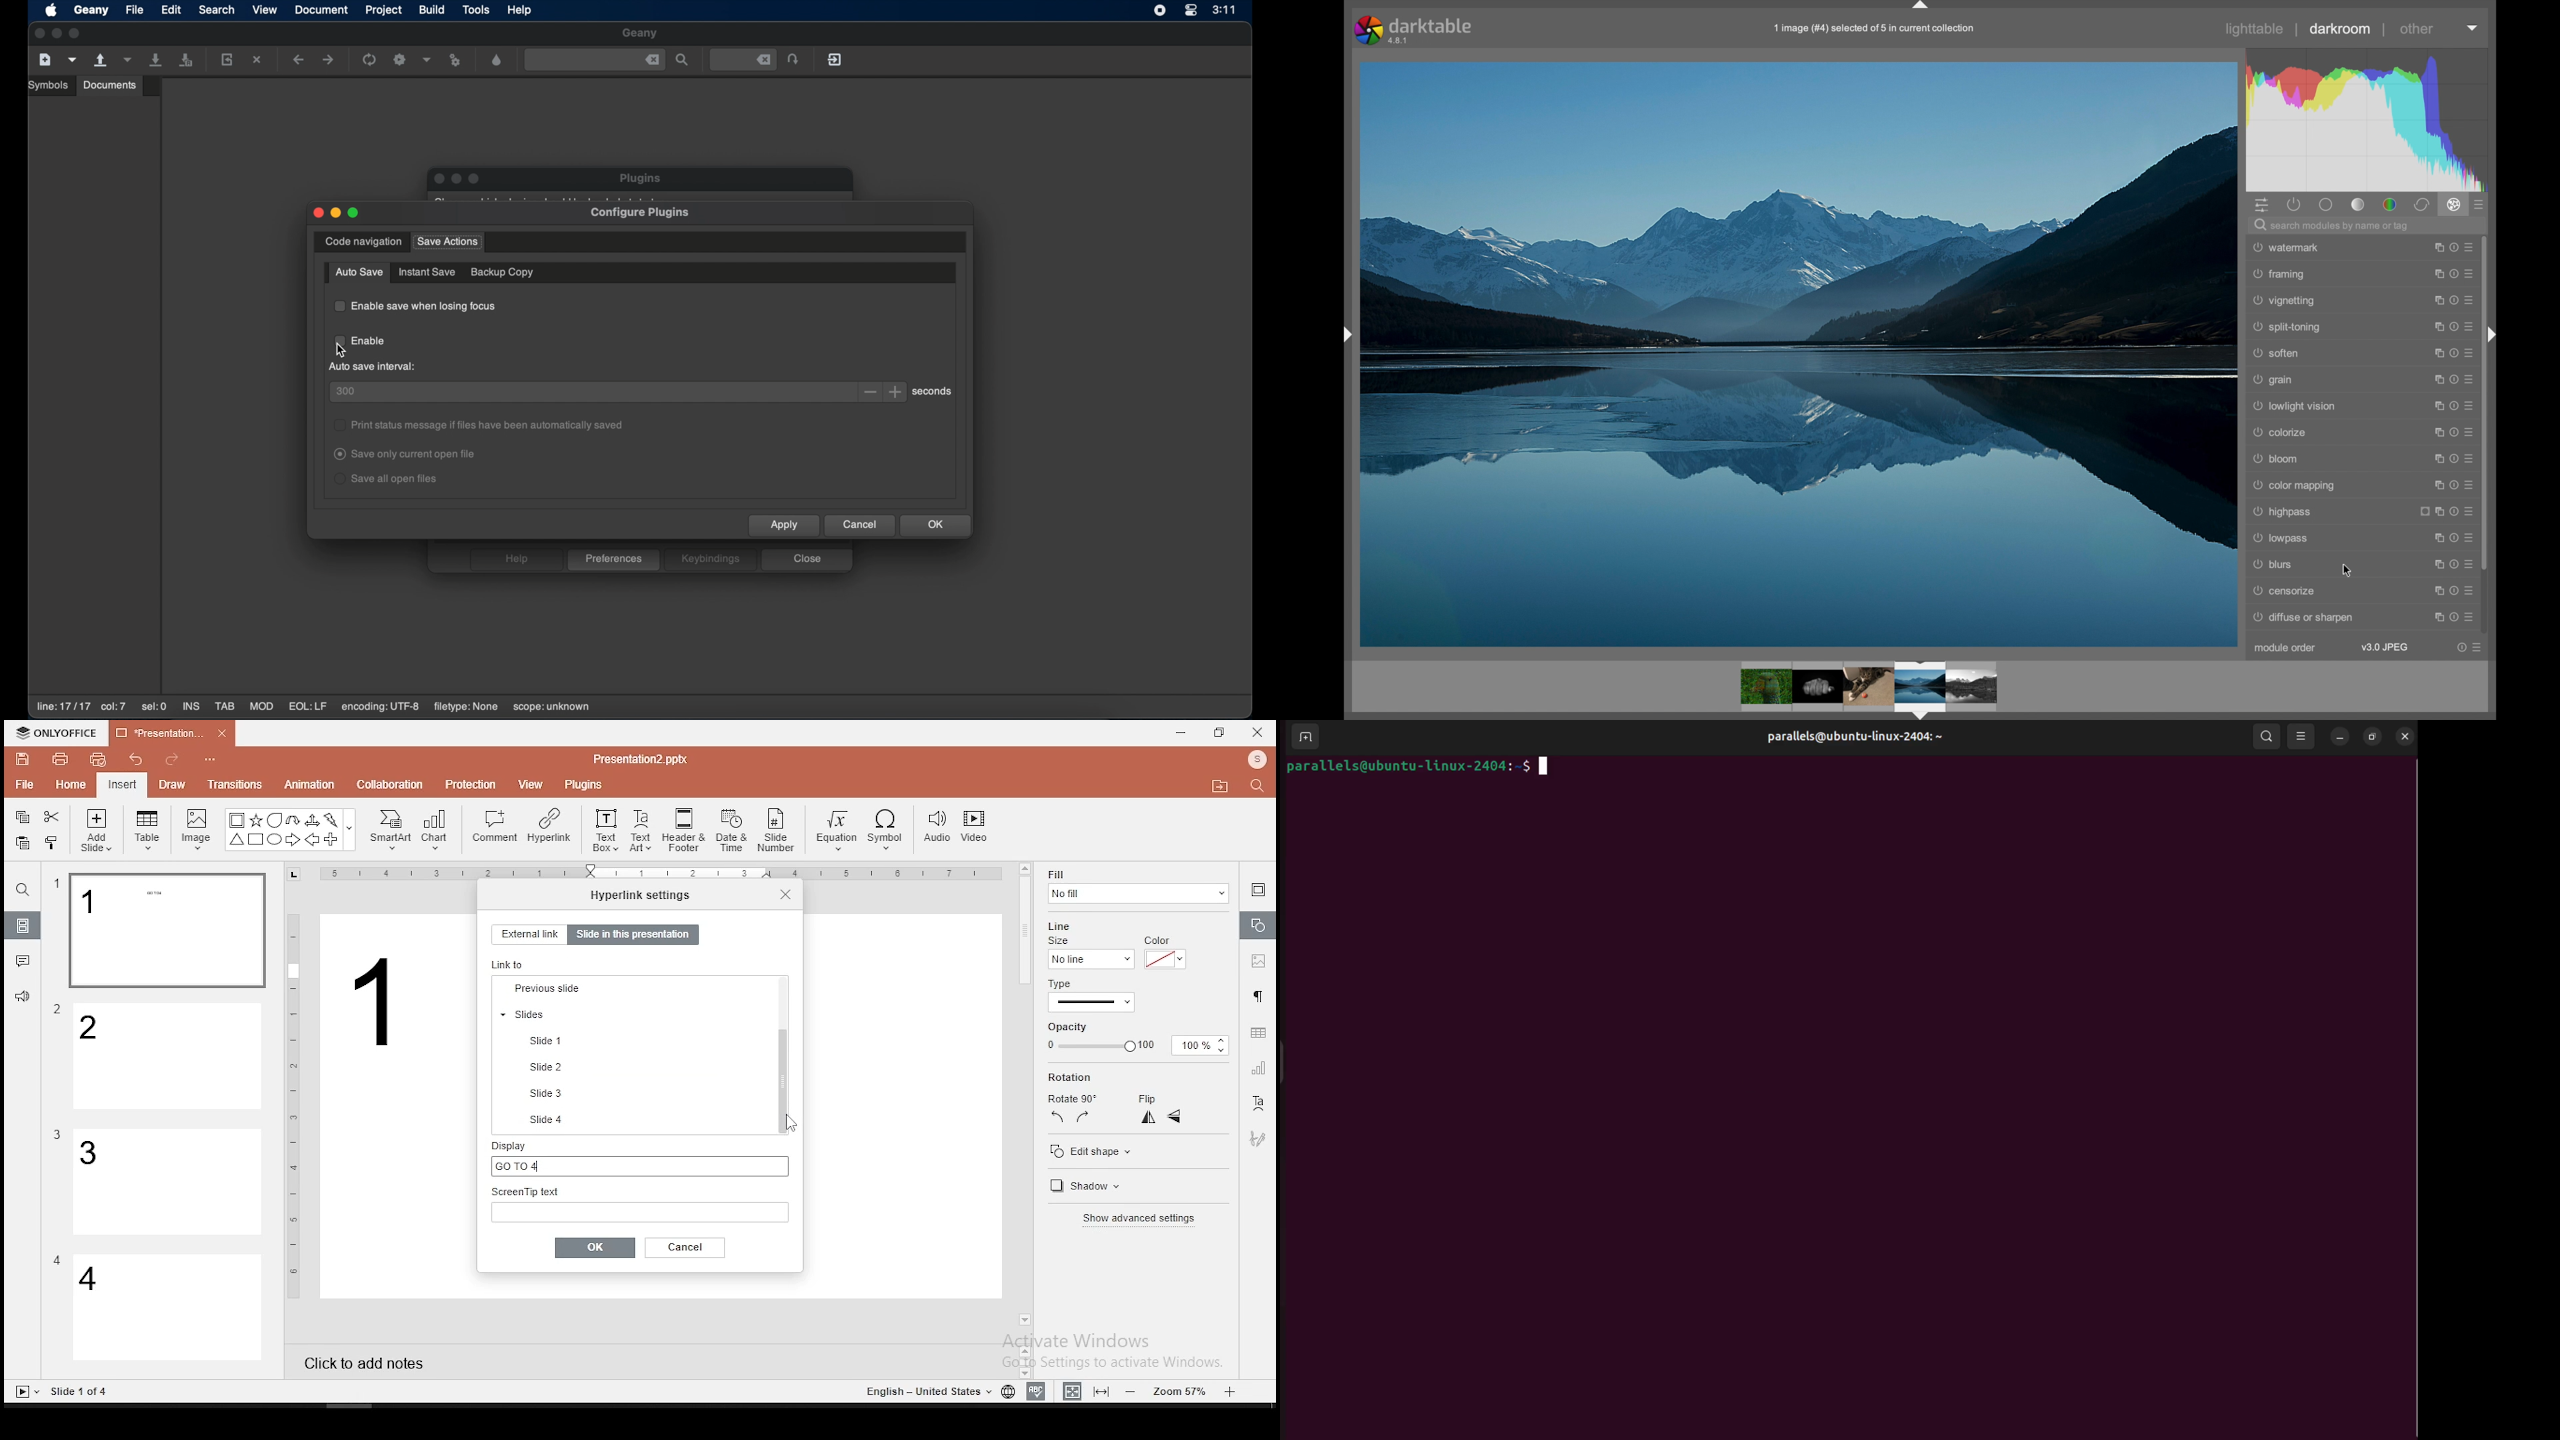  I want to click on presentation, so click(169, 735).